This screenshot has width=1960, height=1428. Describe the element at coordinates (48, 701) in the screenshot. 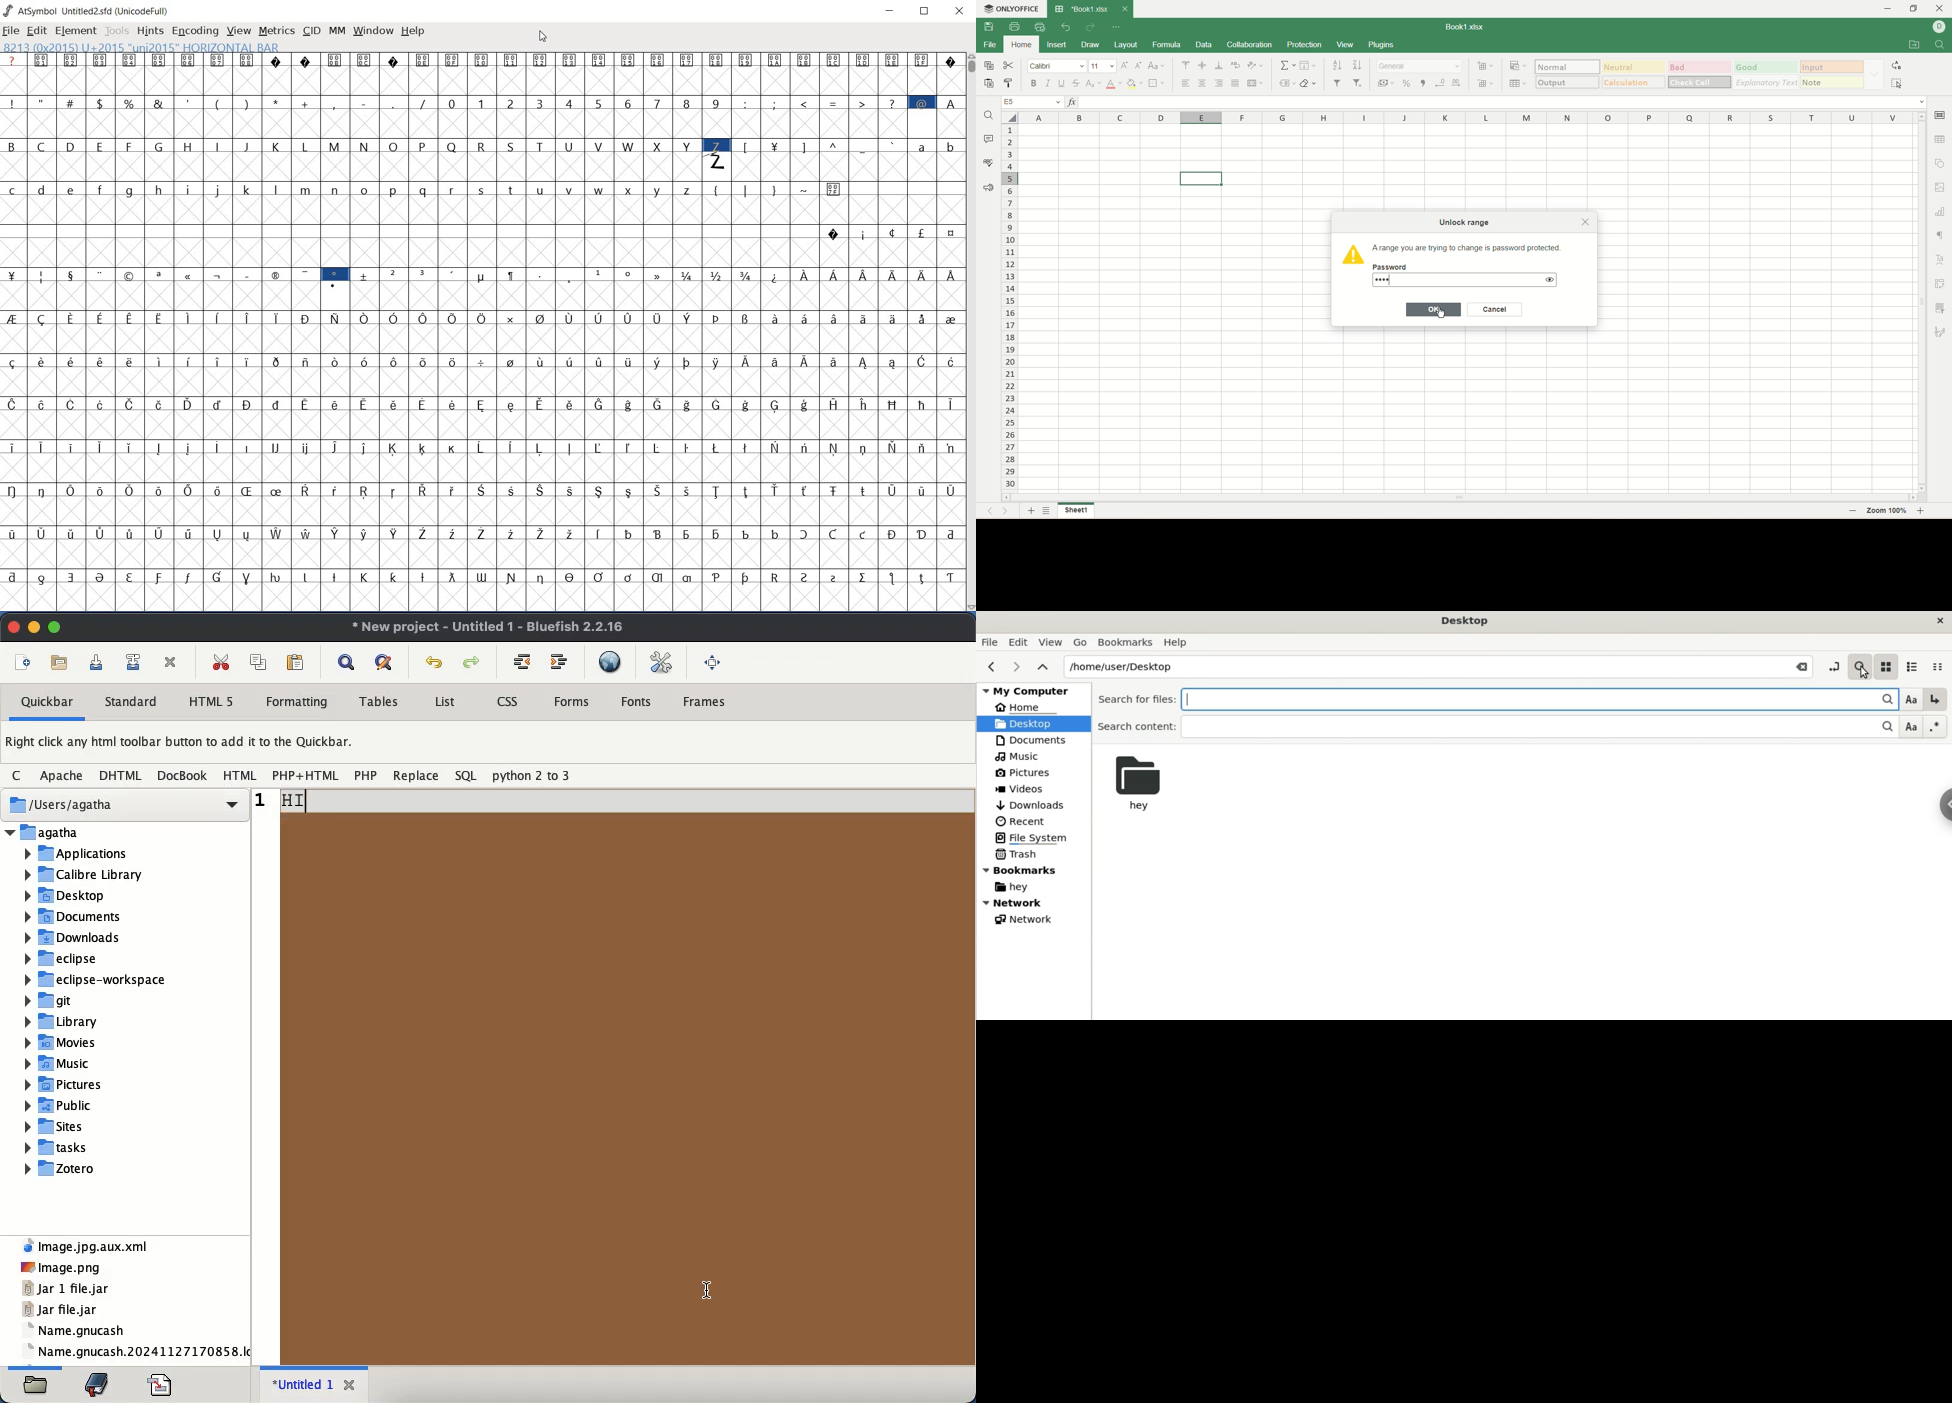

I see `quickbar` at that location.